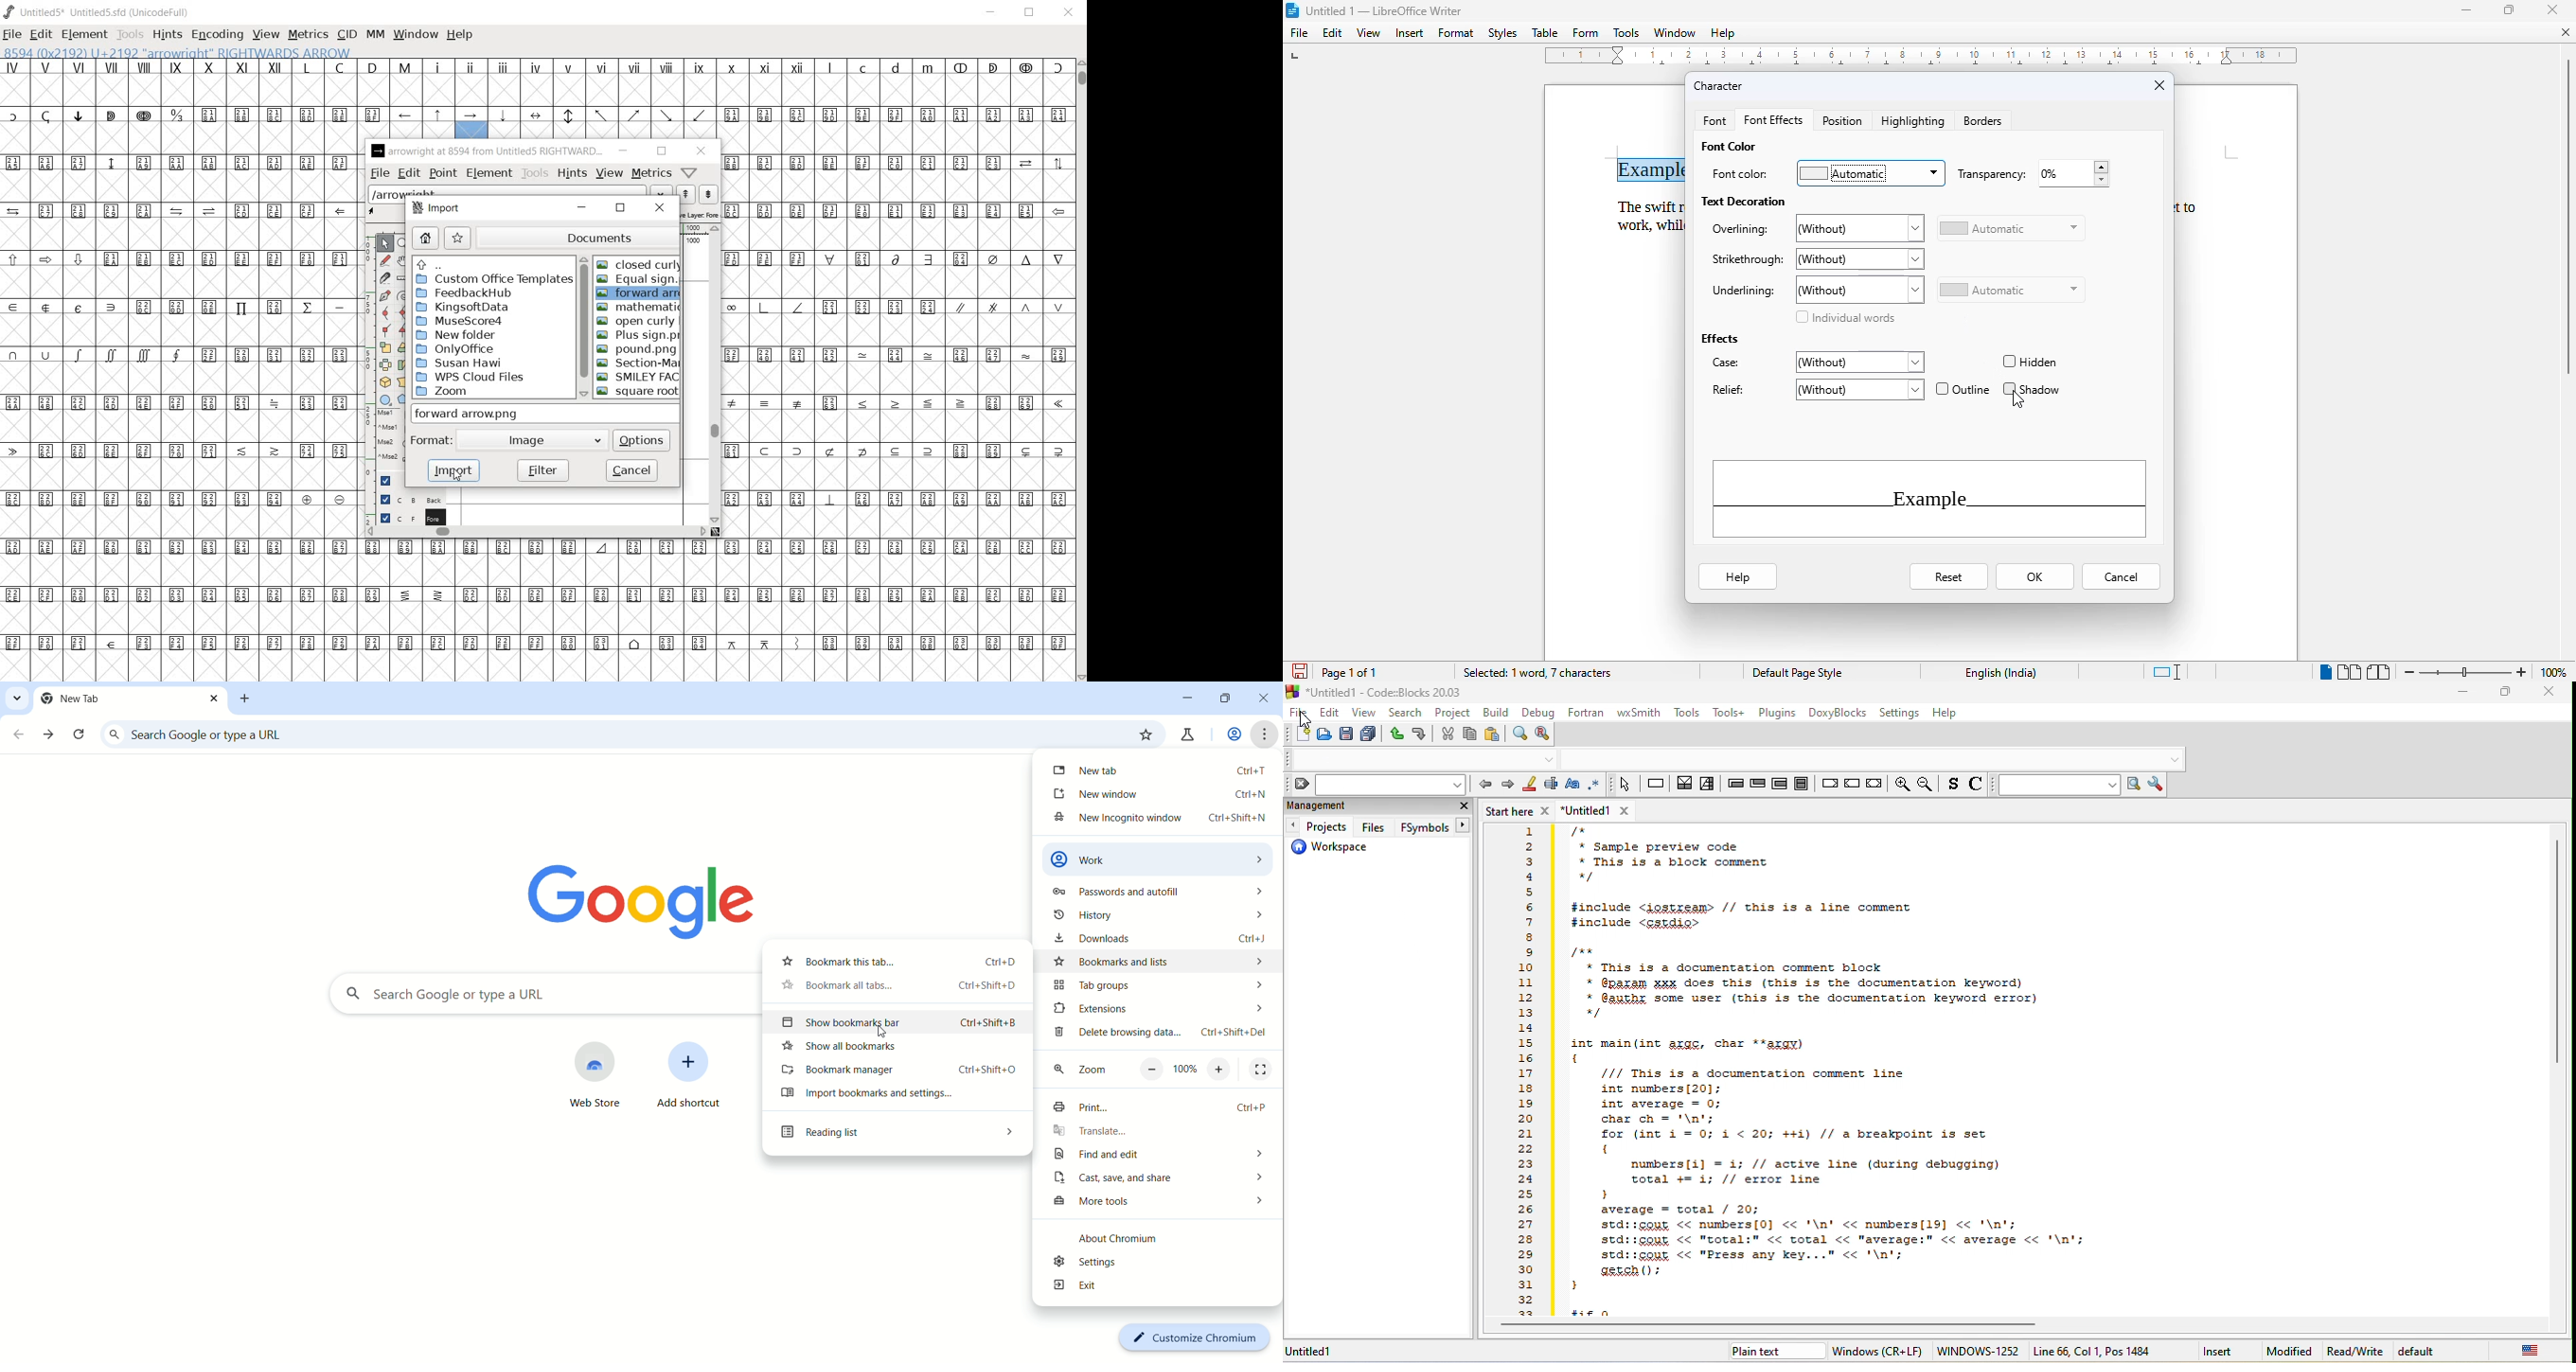 The width and height of the screenshot is (2576, 1372). I want to click on options, so click(642, 439).